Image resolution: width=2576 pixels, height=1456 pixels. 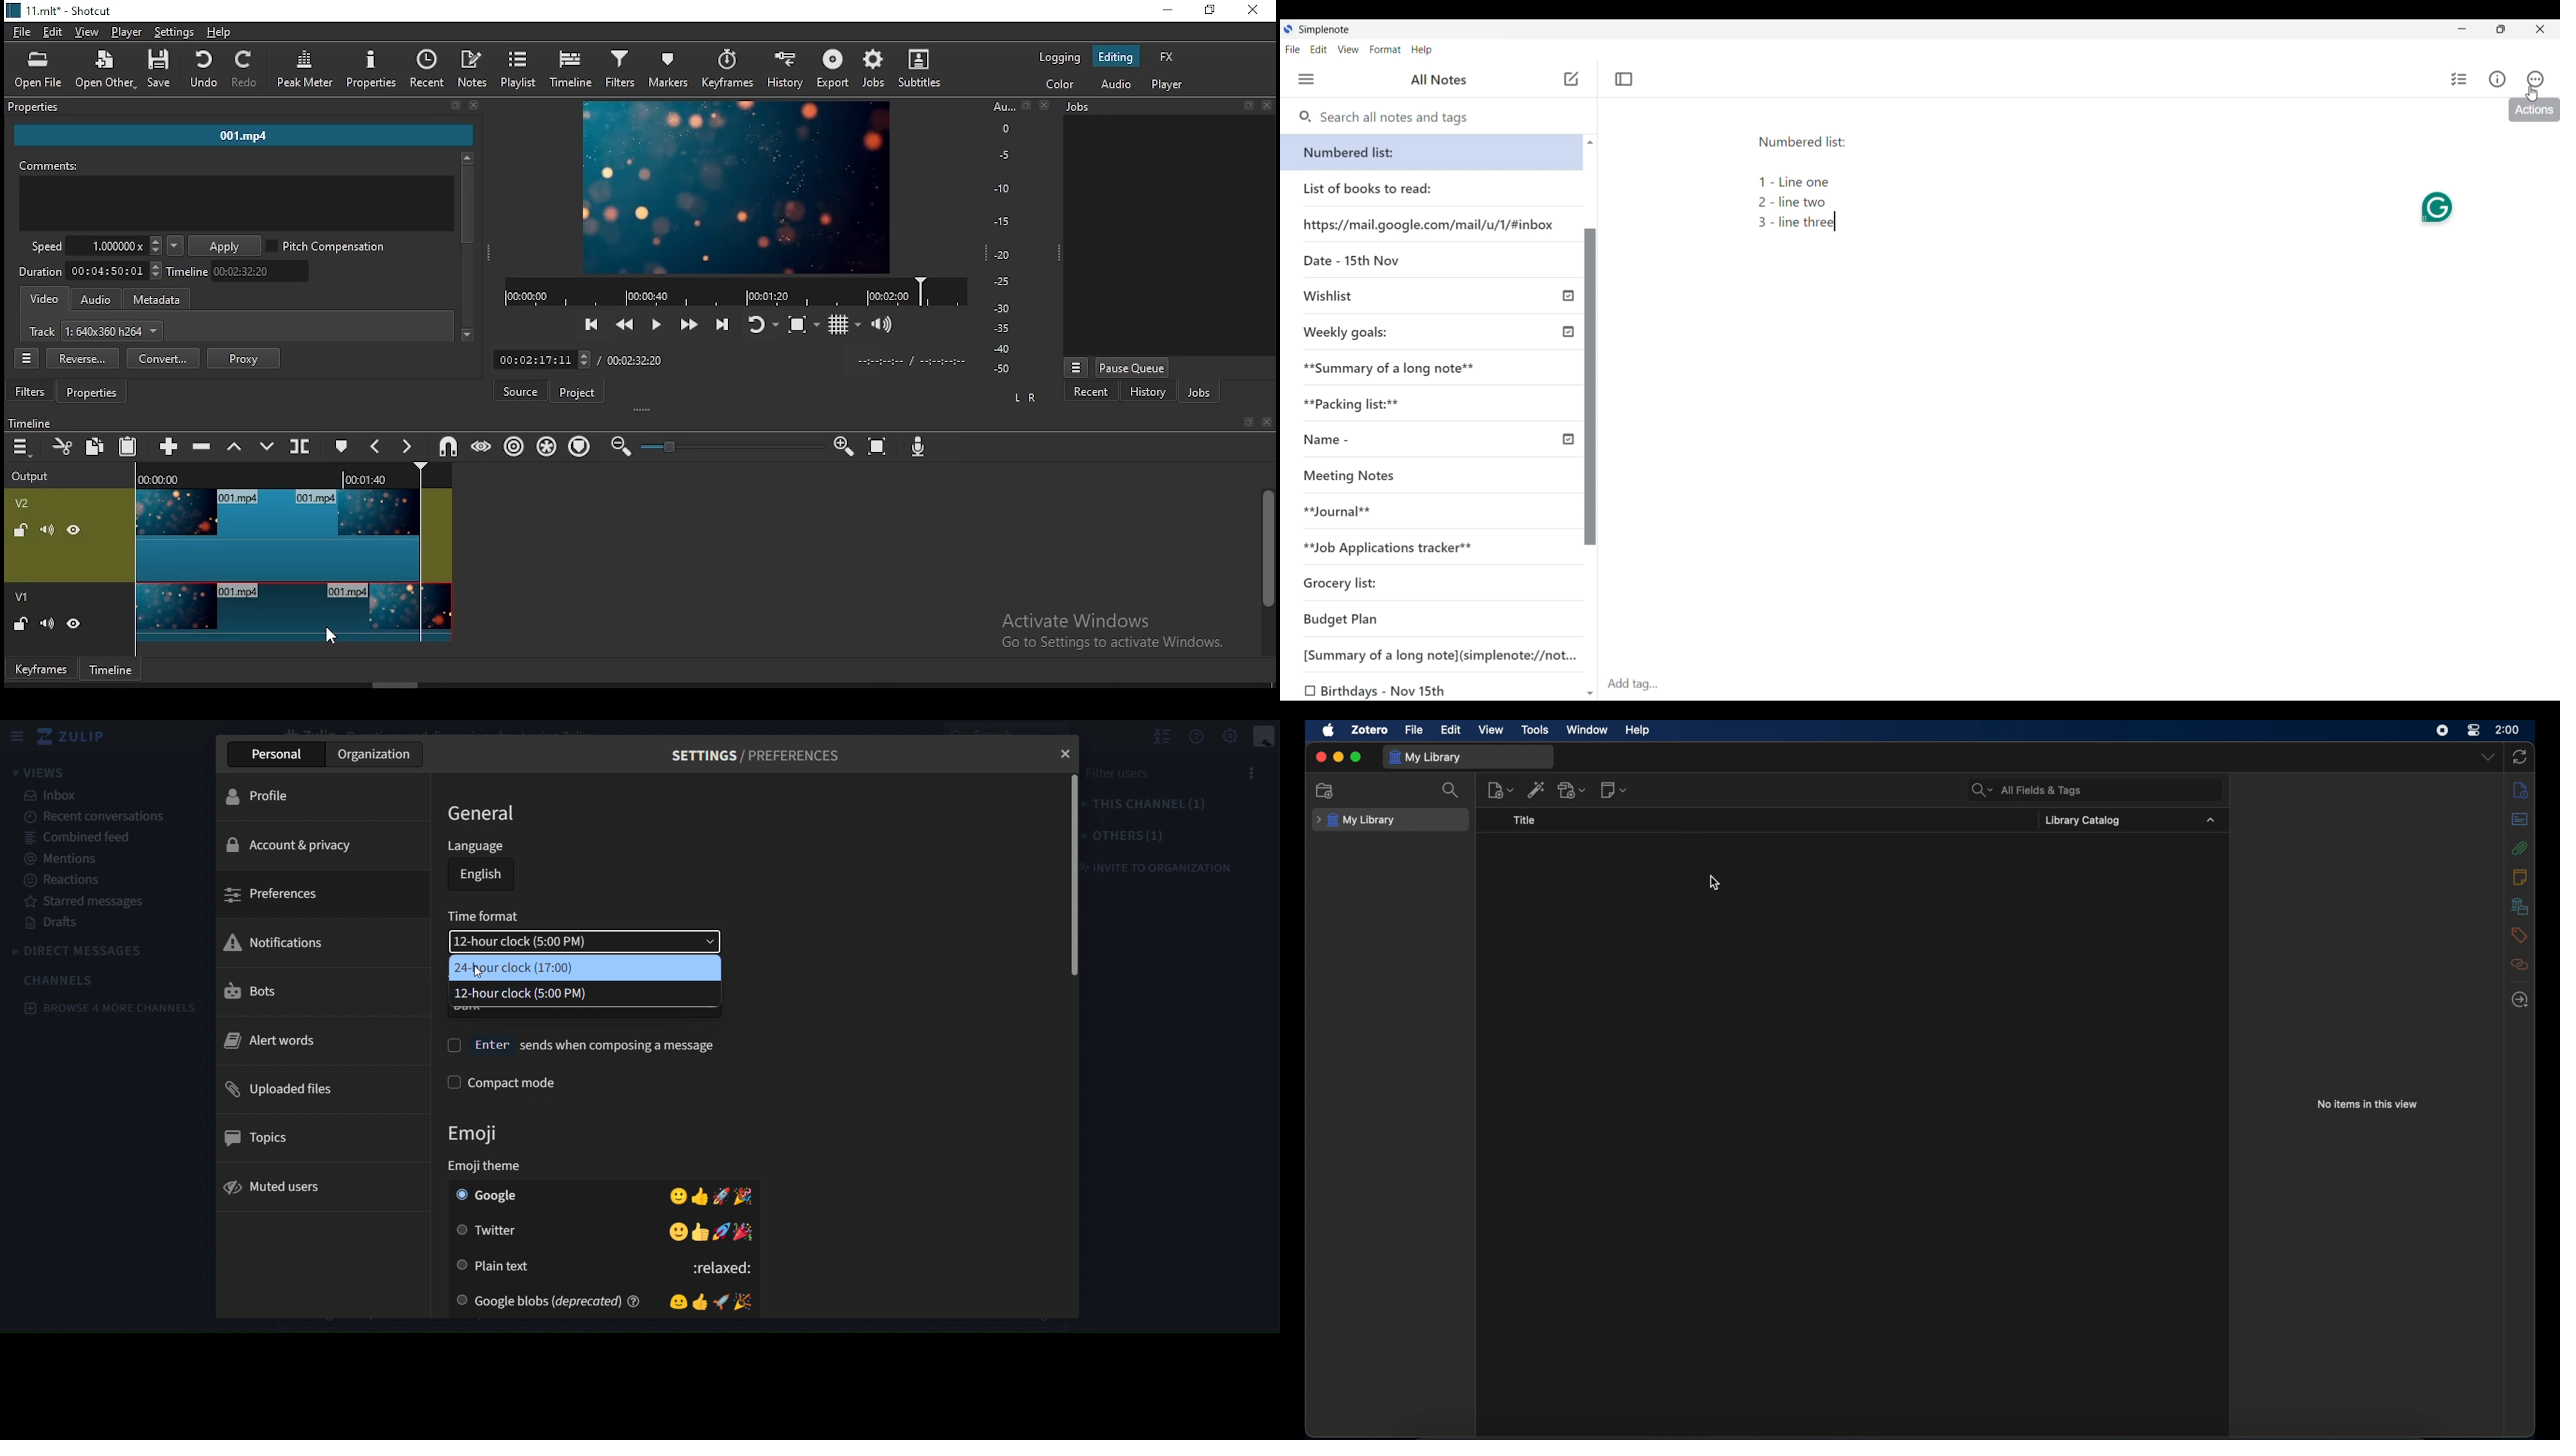 What do you see at coordinates (46, 300) in the screenshot?
I see `video` at bounding box center [46, 300].